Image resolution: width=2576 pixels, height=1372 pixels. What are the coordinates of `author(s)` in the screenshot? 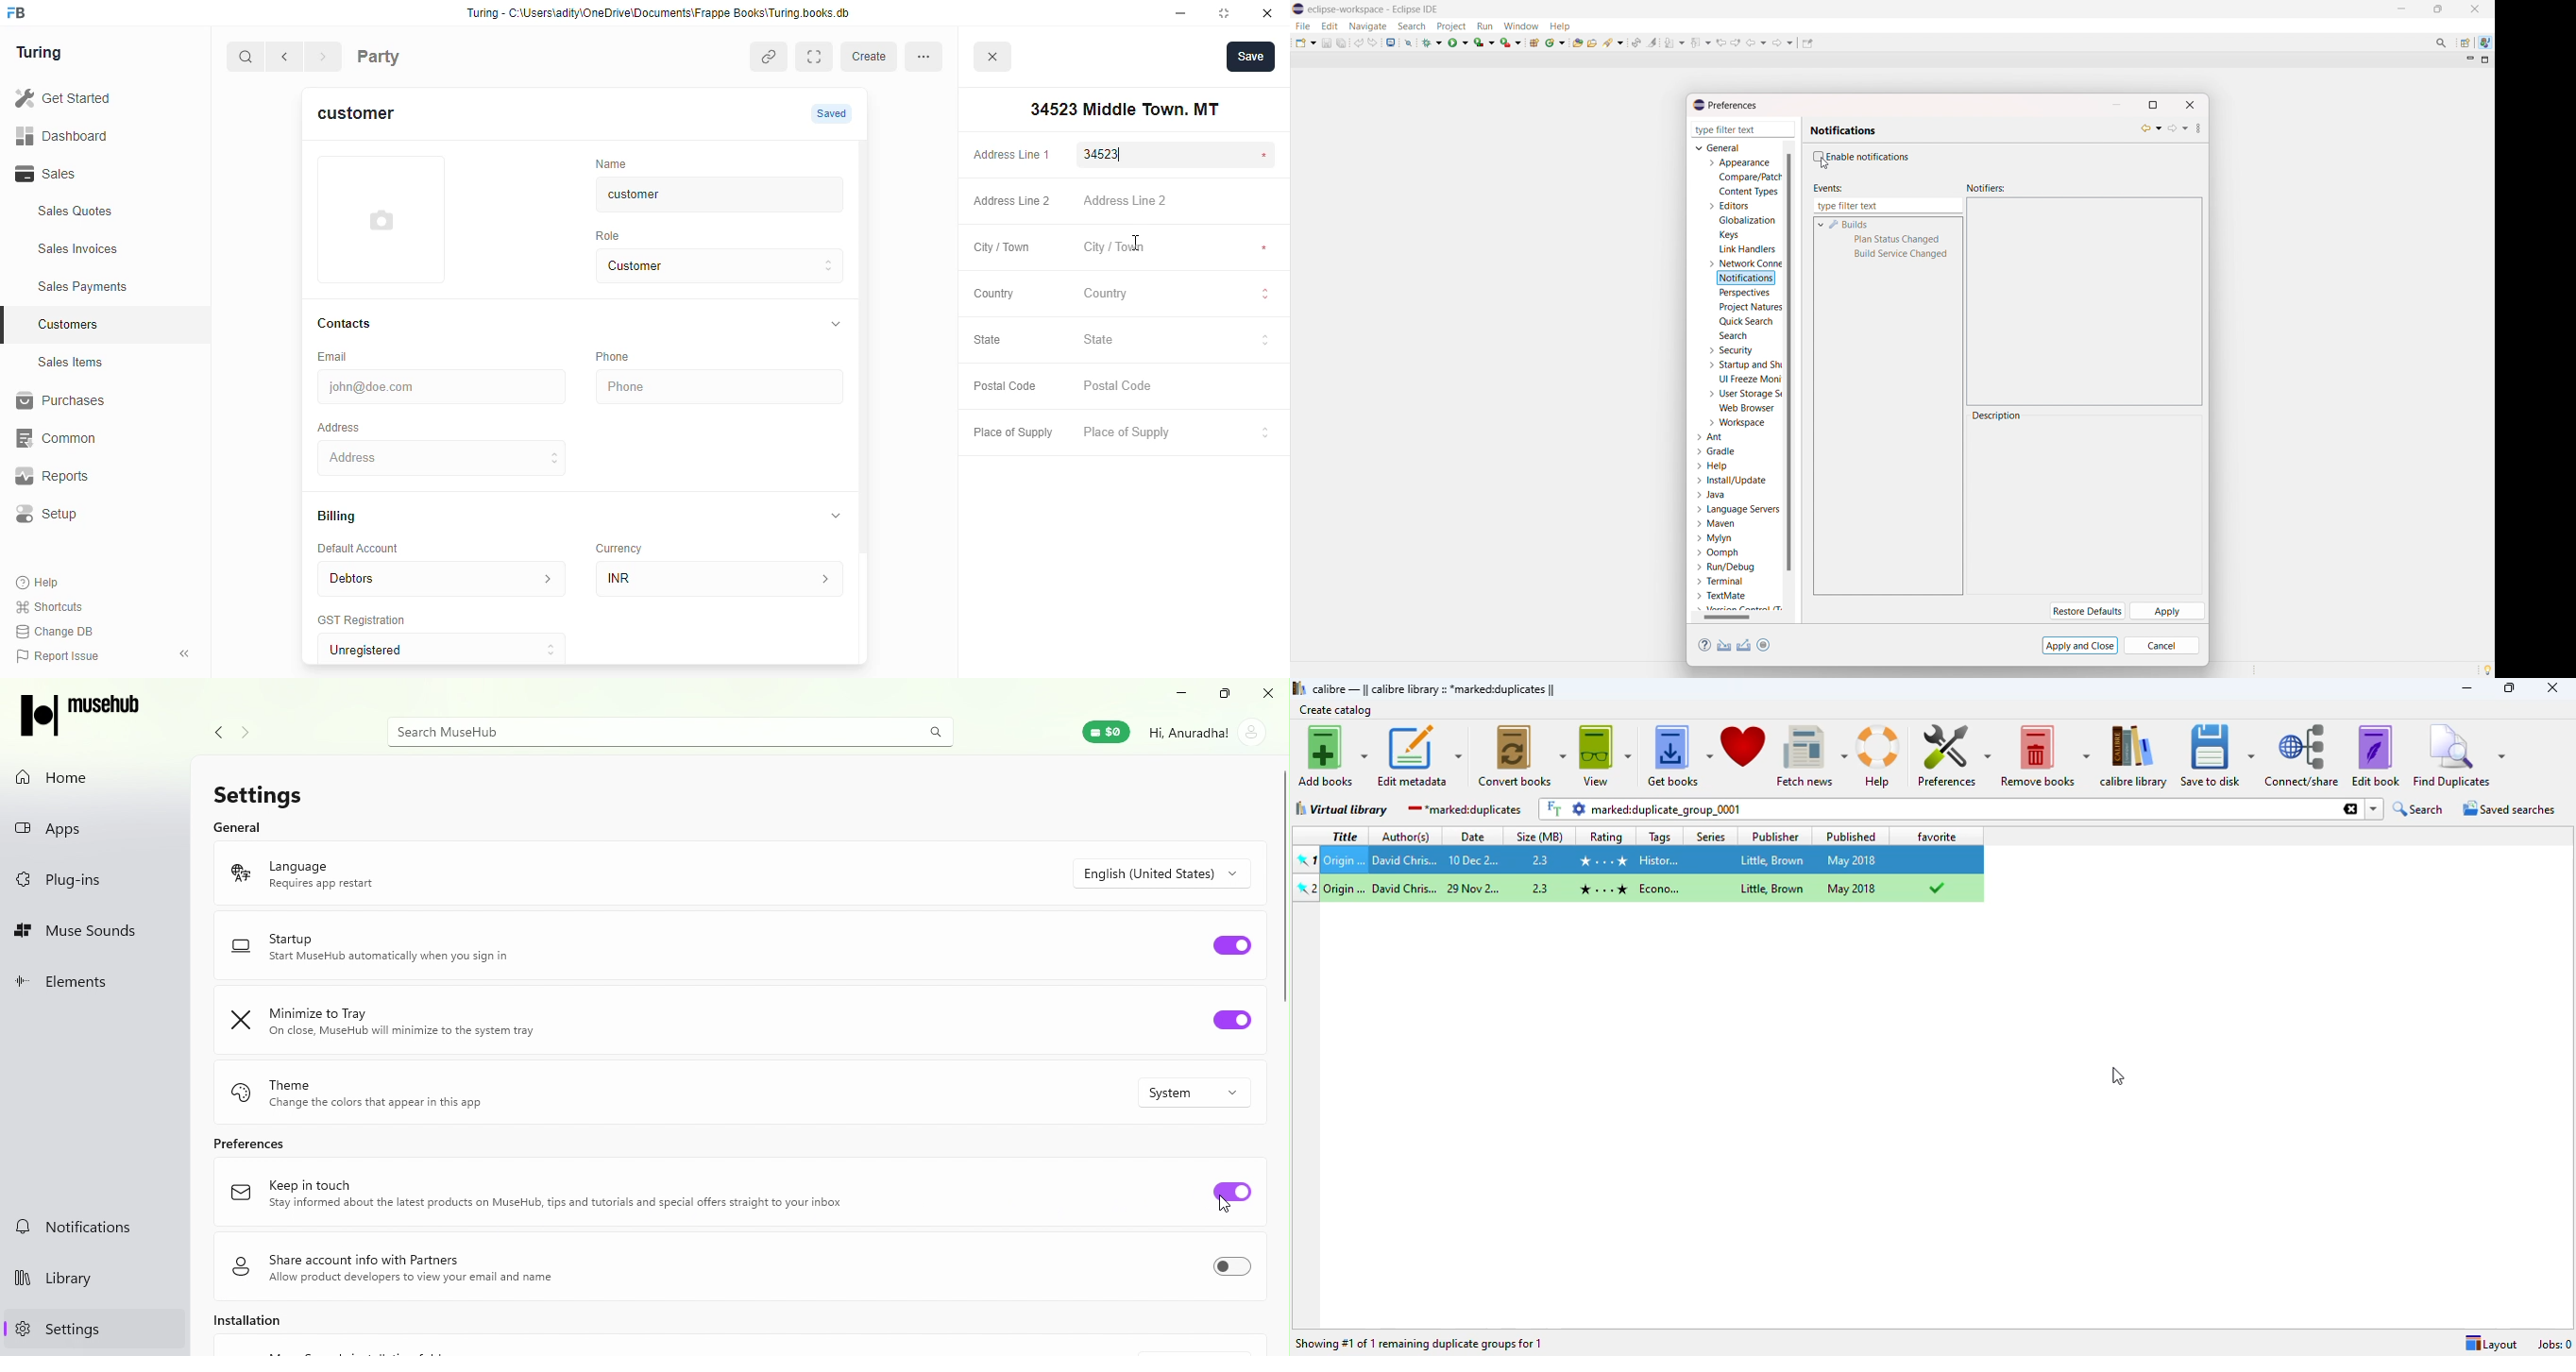 It's located at (1409, 835).